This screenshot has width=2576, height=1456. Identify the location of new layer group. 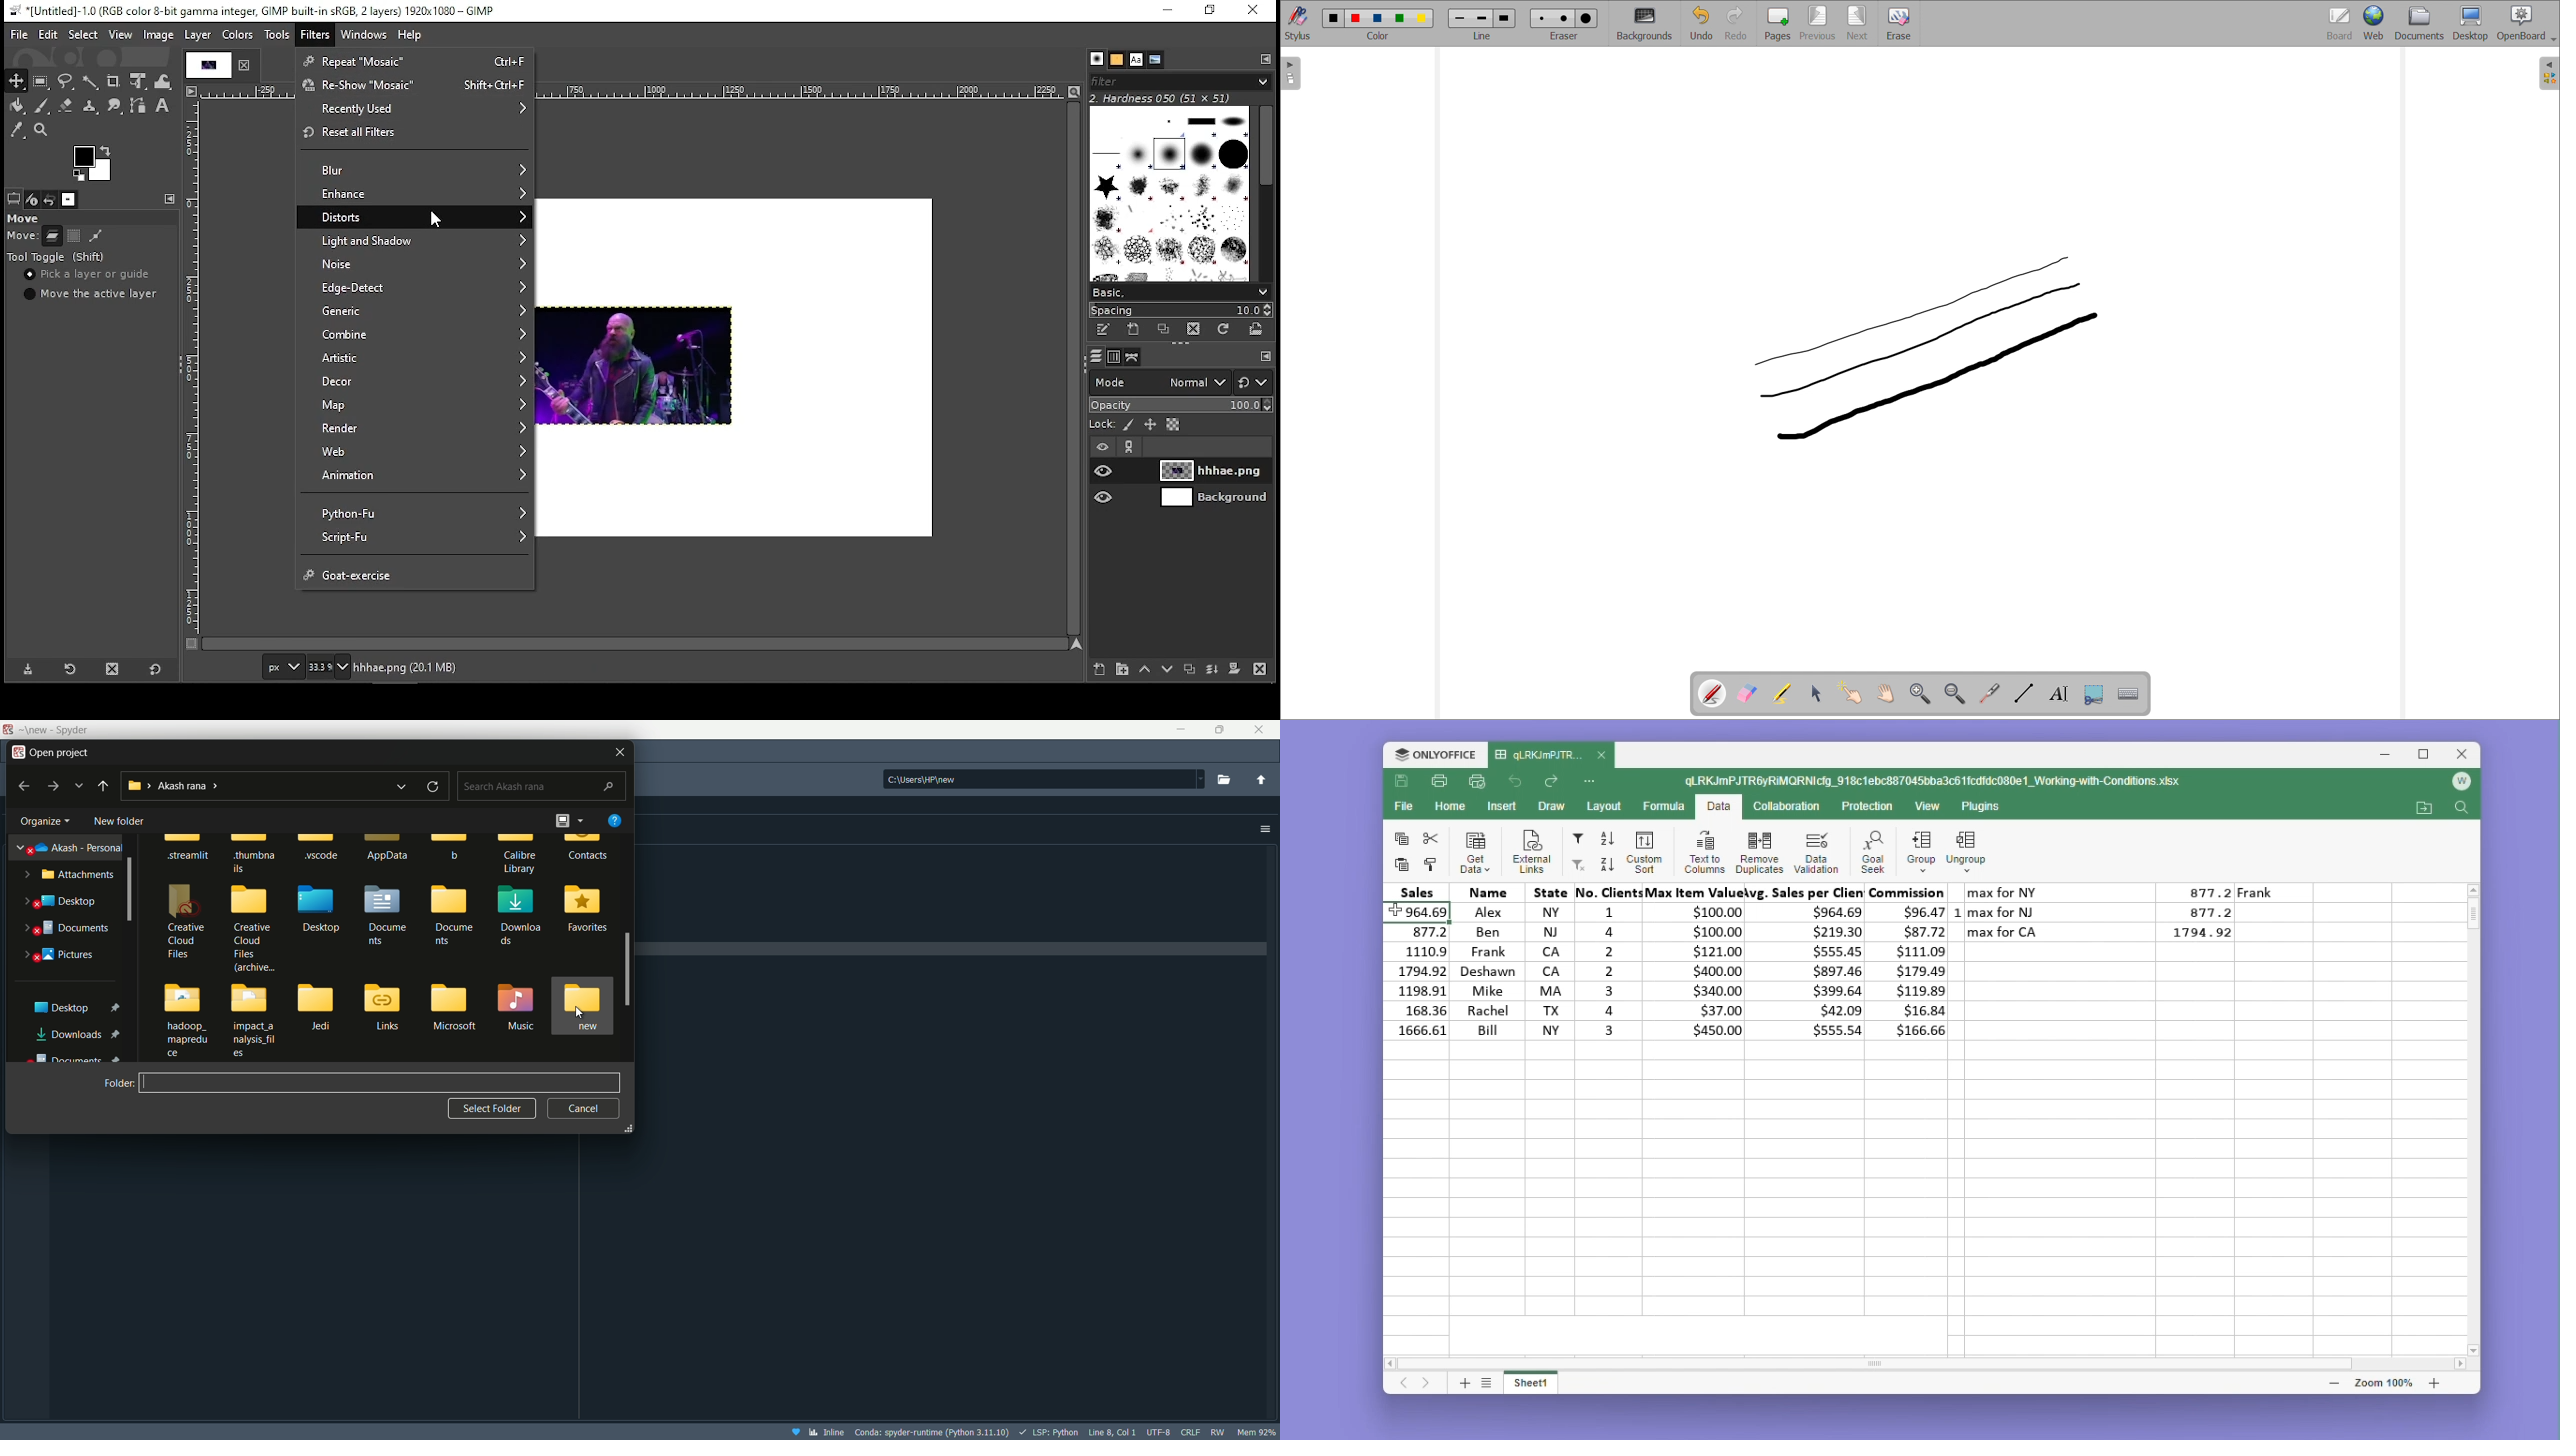
(1124, 669).